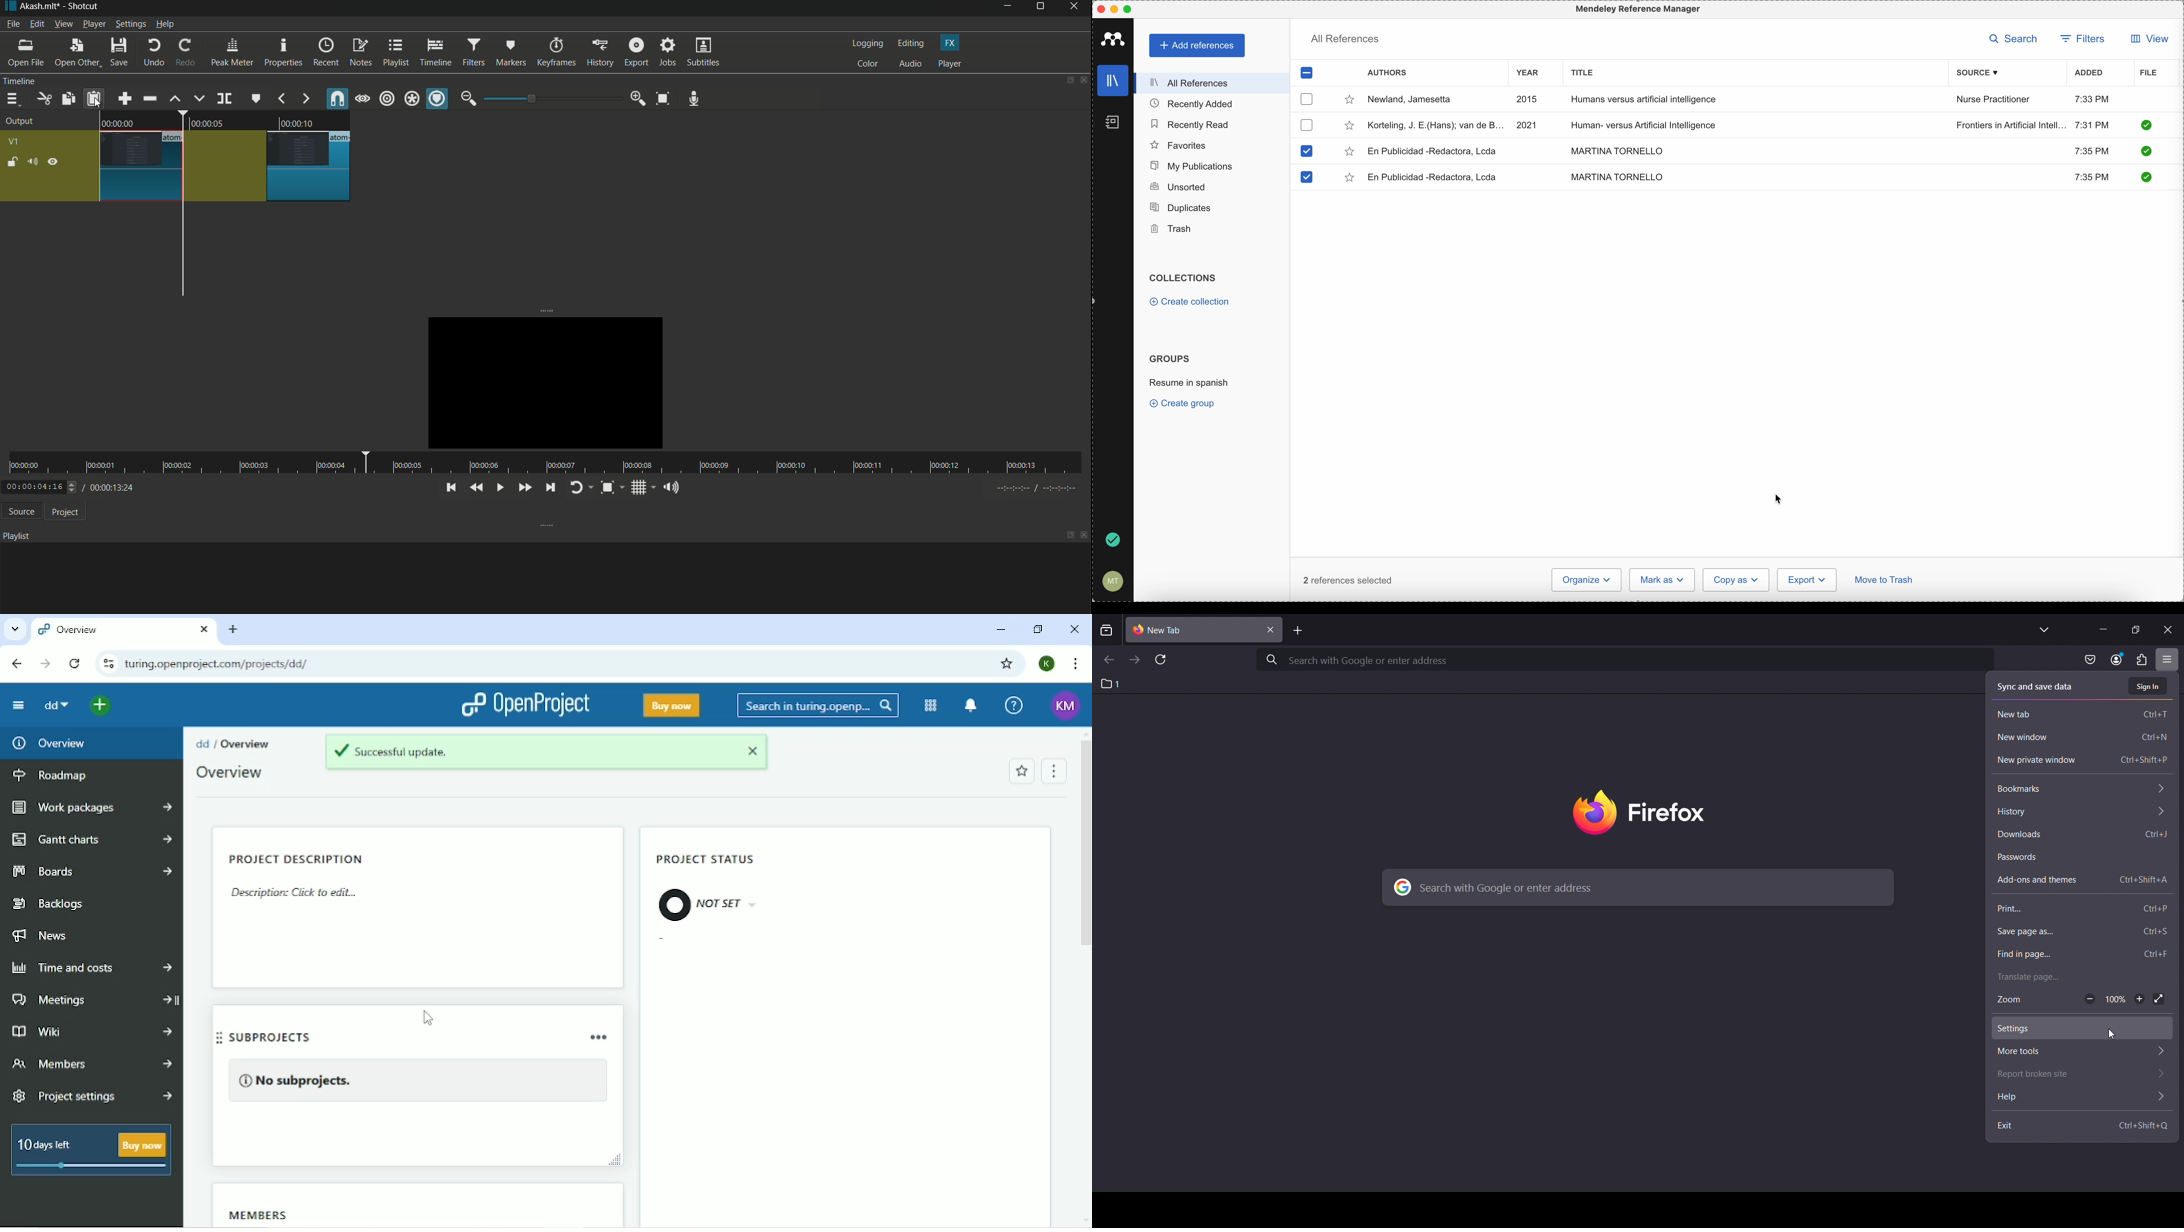 Image resolution: width=2184 pixels, height=1232 pixels. Describe the element at coordinates (1042, 9) in the screenshot. I see `maximize` at that location.